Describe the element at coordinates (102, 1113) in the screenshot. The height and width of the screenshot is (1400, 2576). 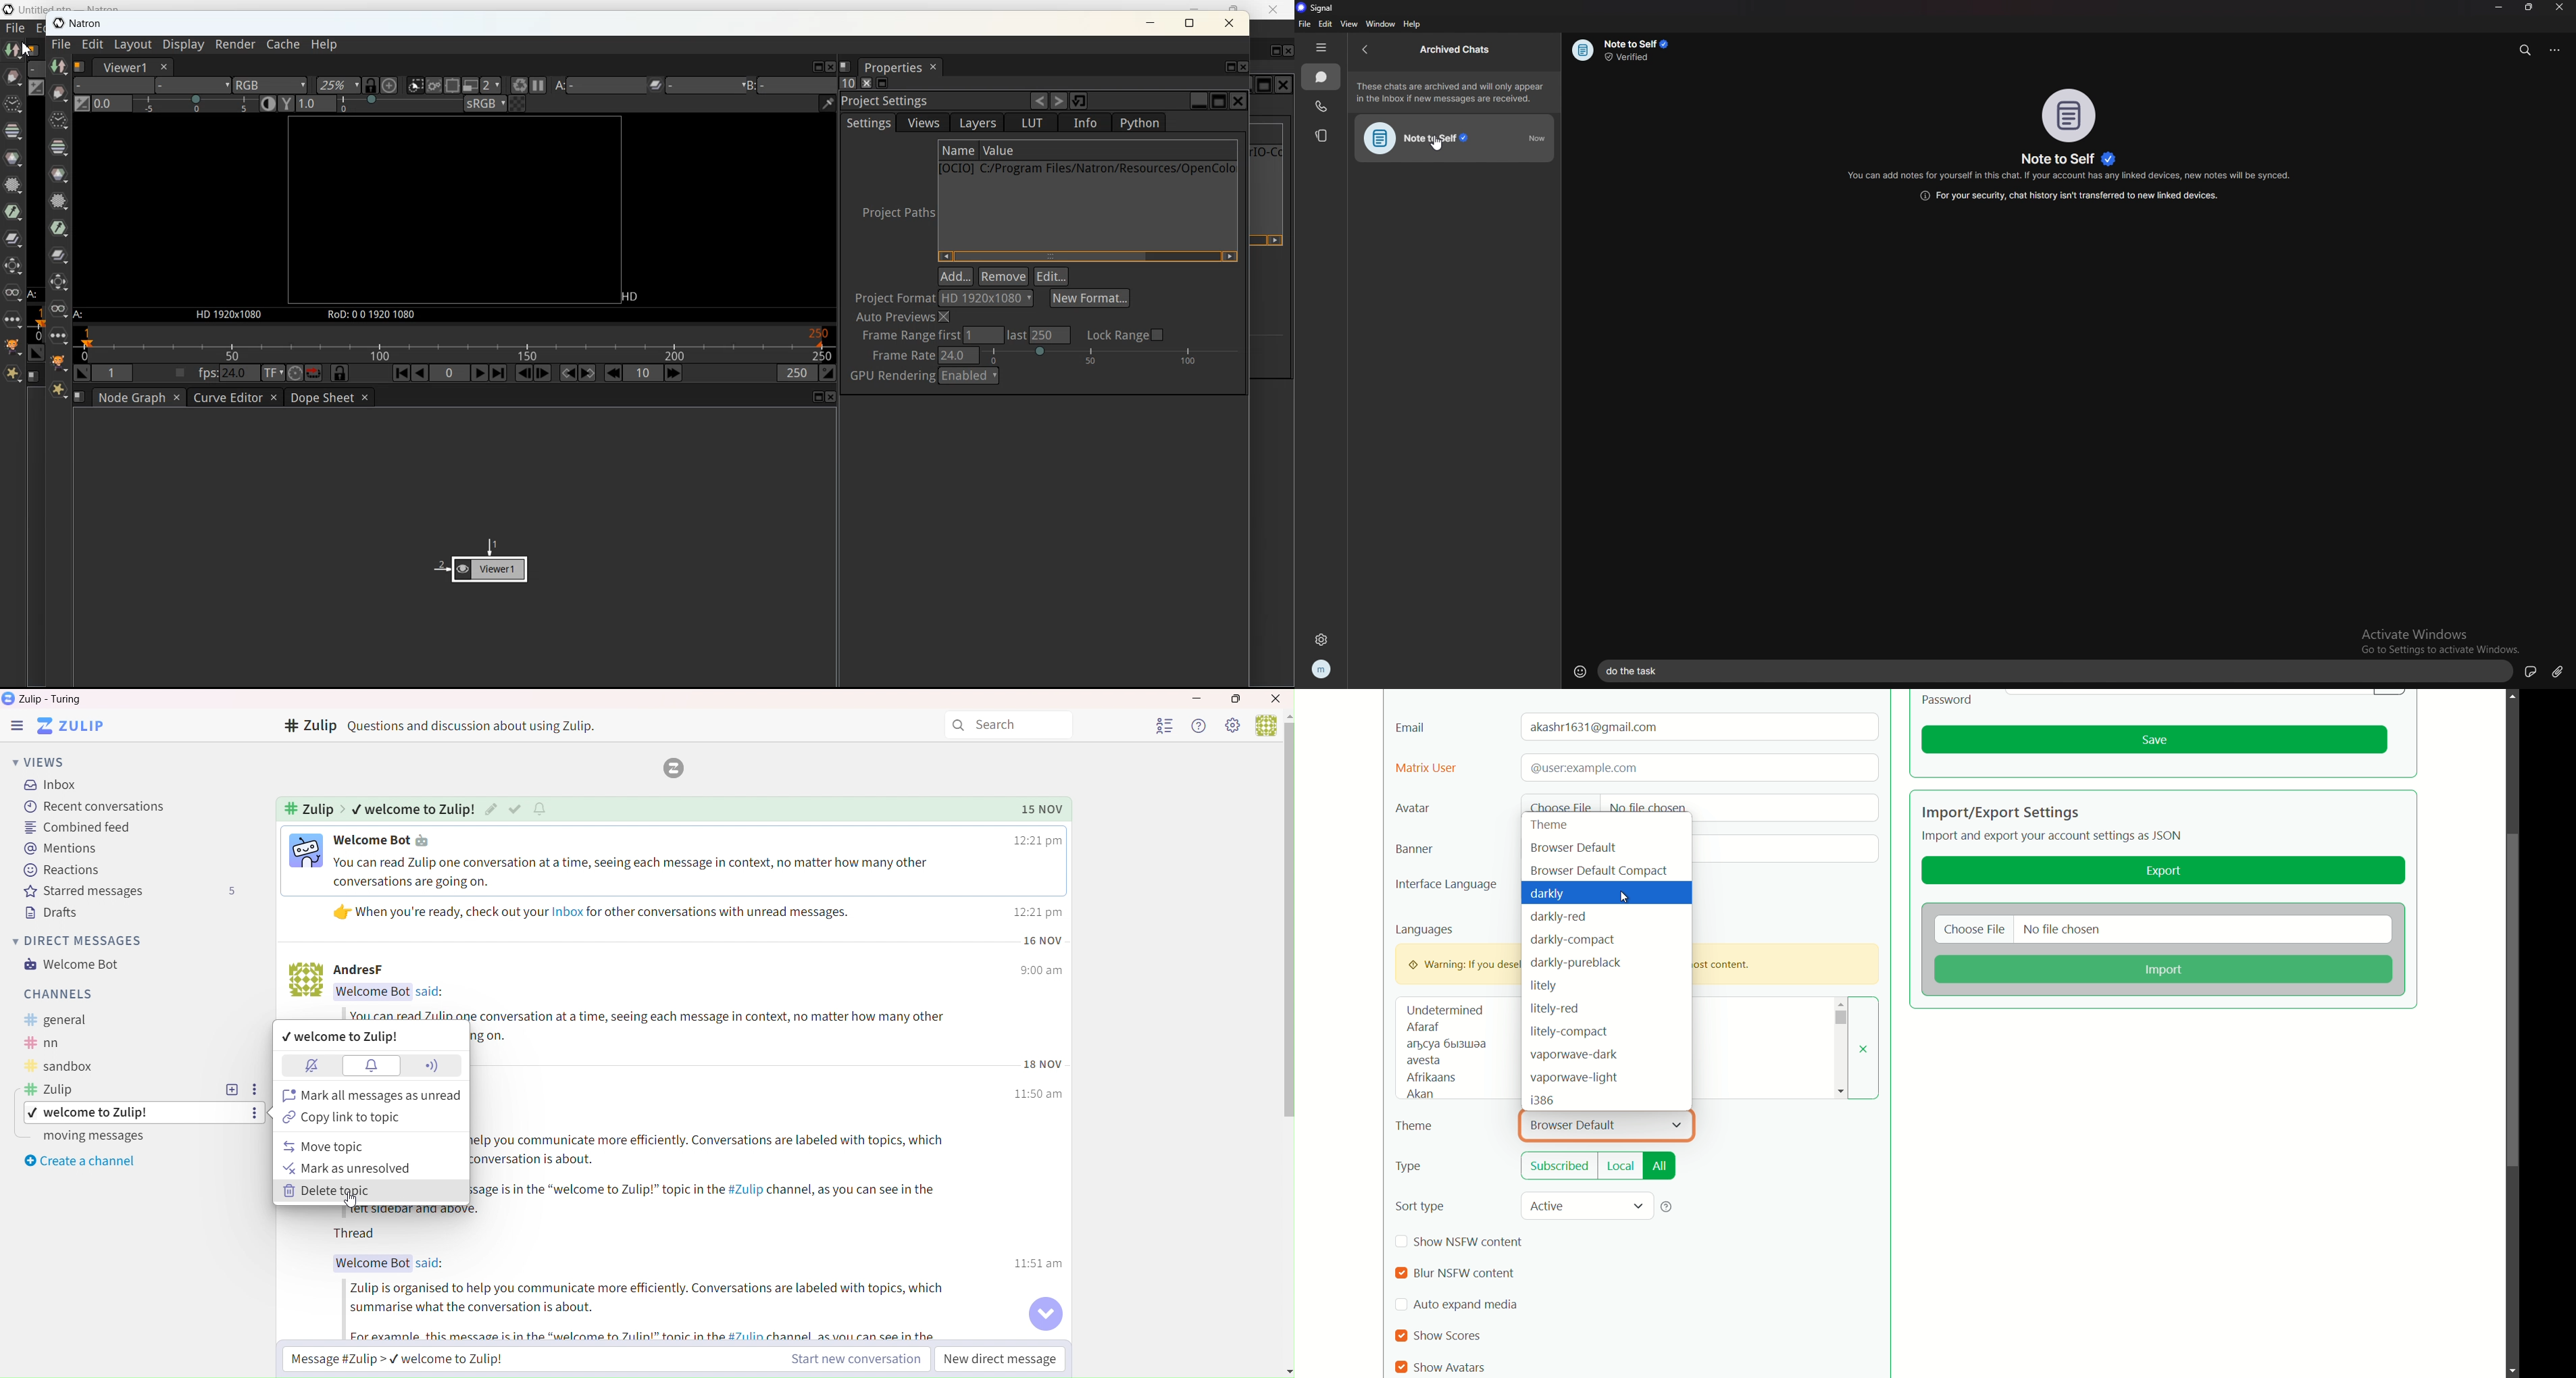
I see `topic` at that location.